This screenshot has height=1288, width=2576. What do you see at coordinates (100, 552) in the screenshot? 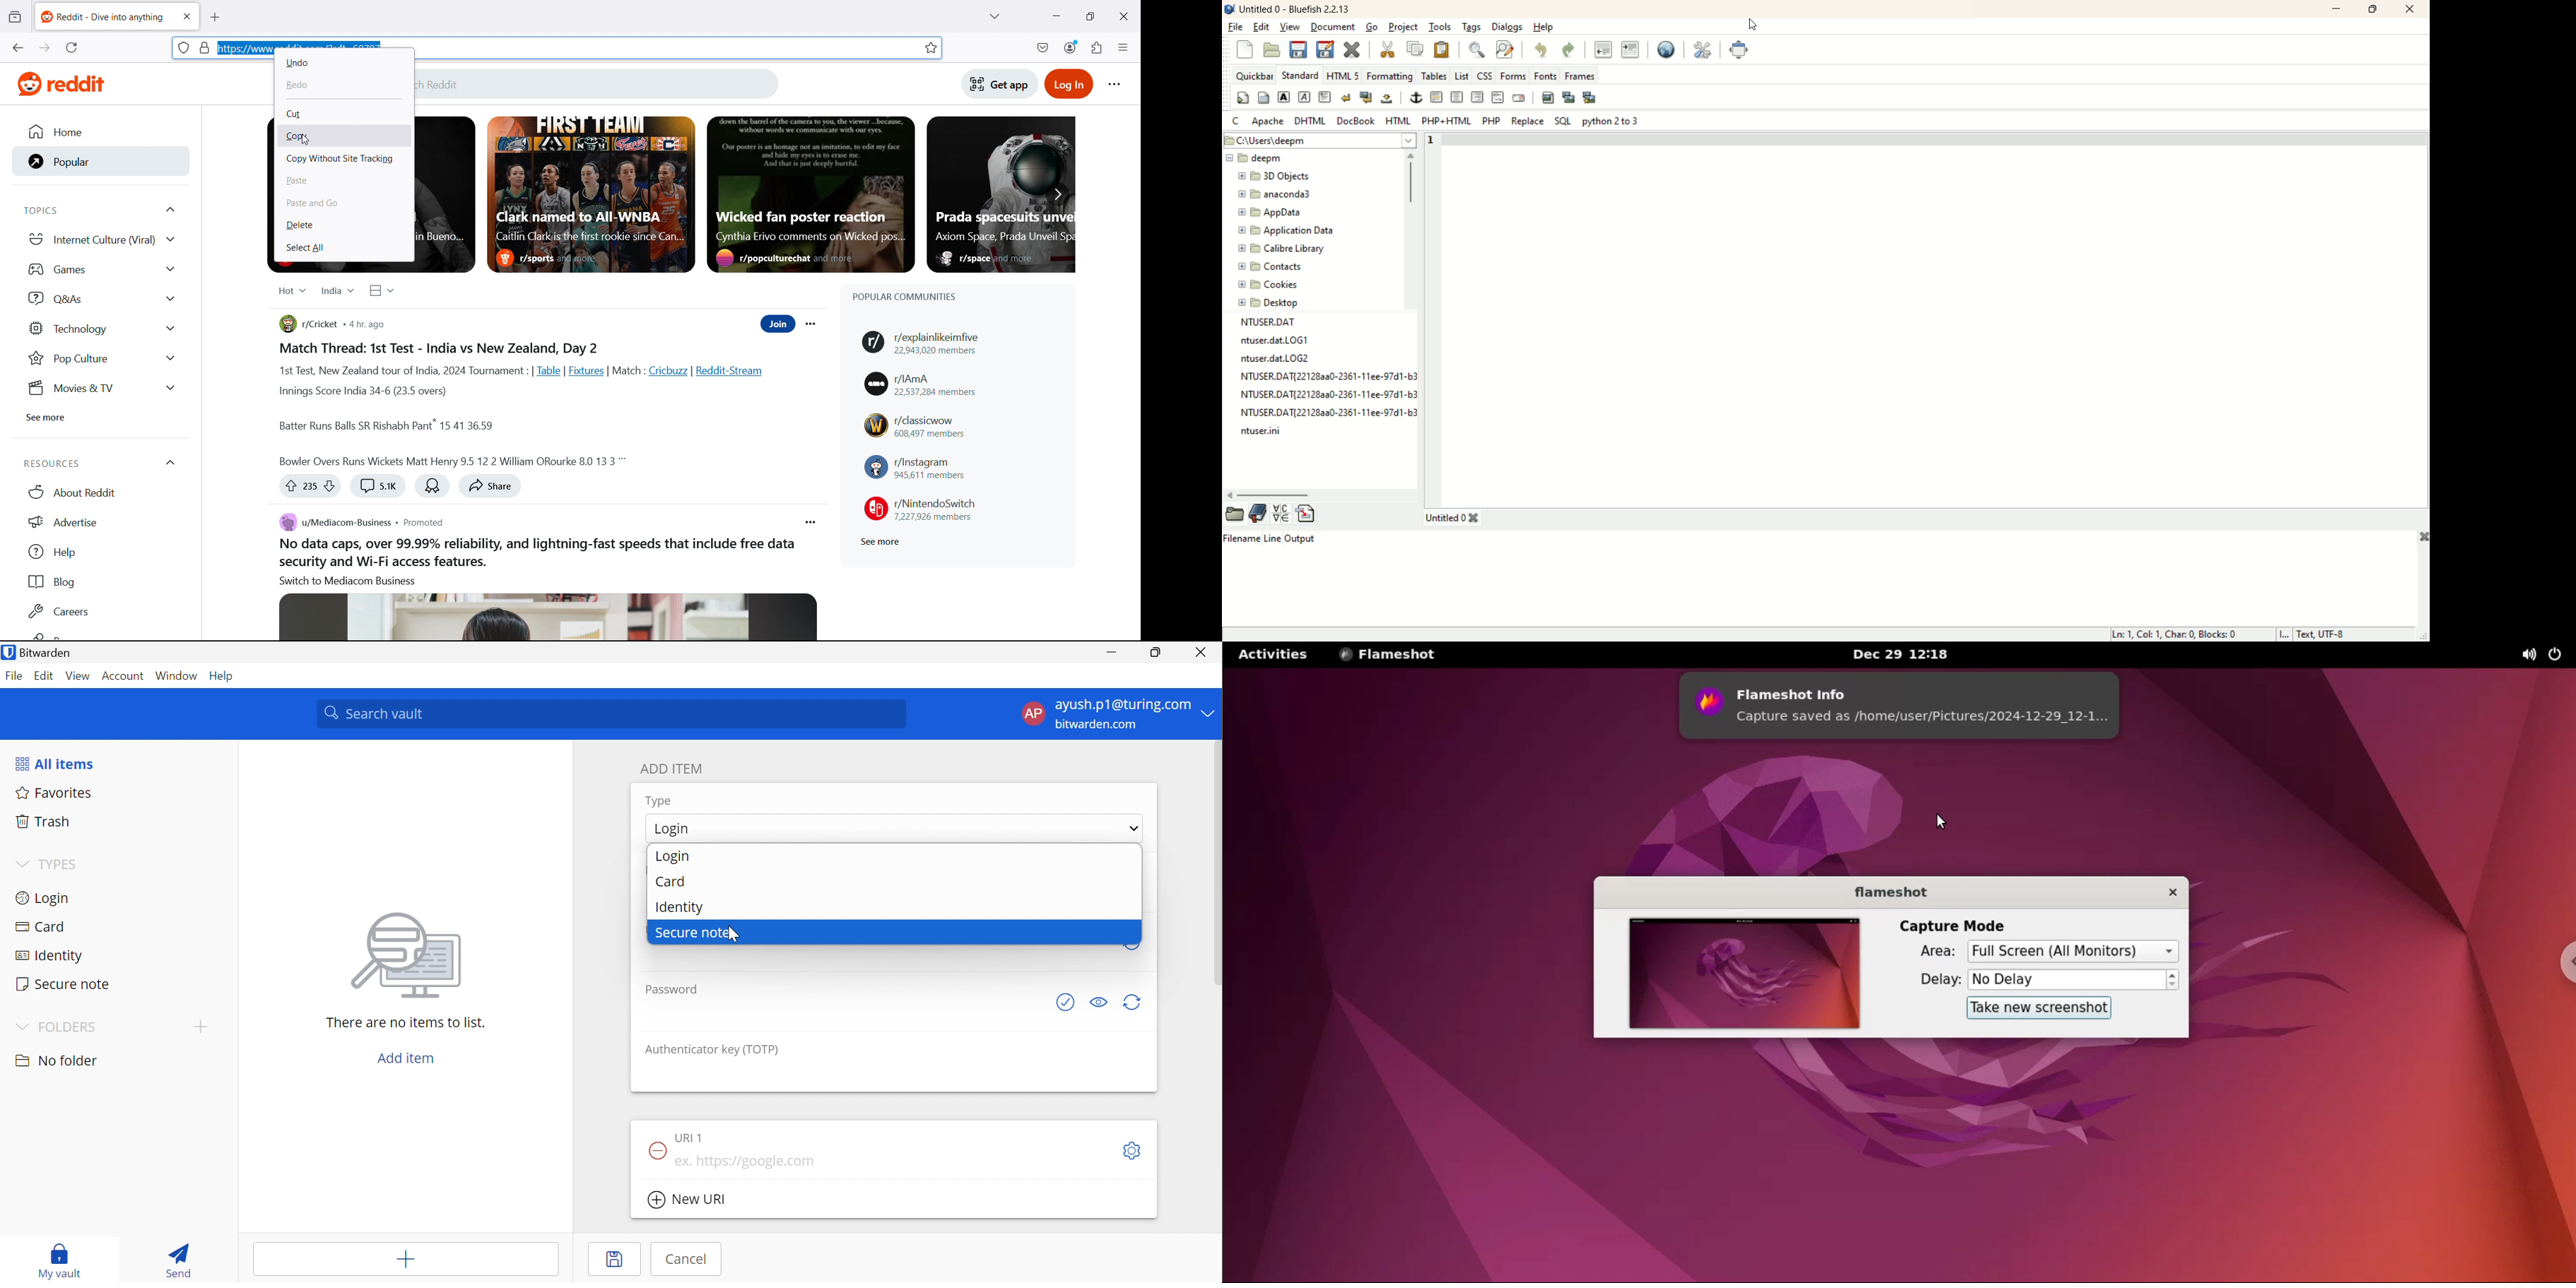
I see `help` at bounding box center [100, 552].